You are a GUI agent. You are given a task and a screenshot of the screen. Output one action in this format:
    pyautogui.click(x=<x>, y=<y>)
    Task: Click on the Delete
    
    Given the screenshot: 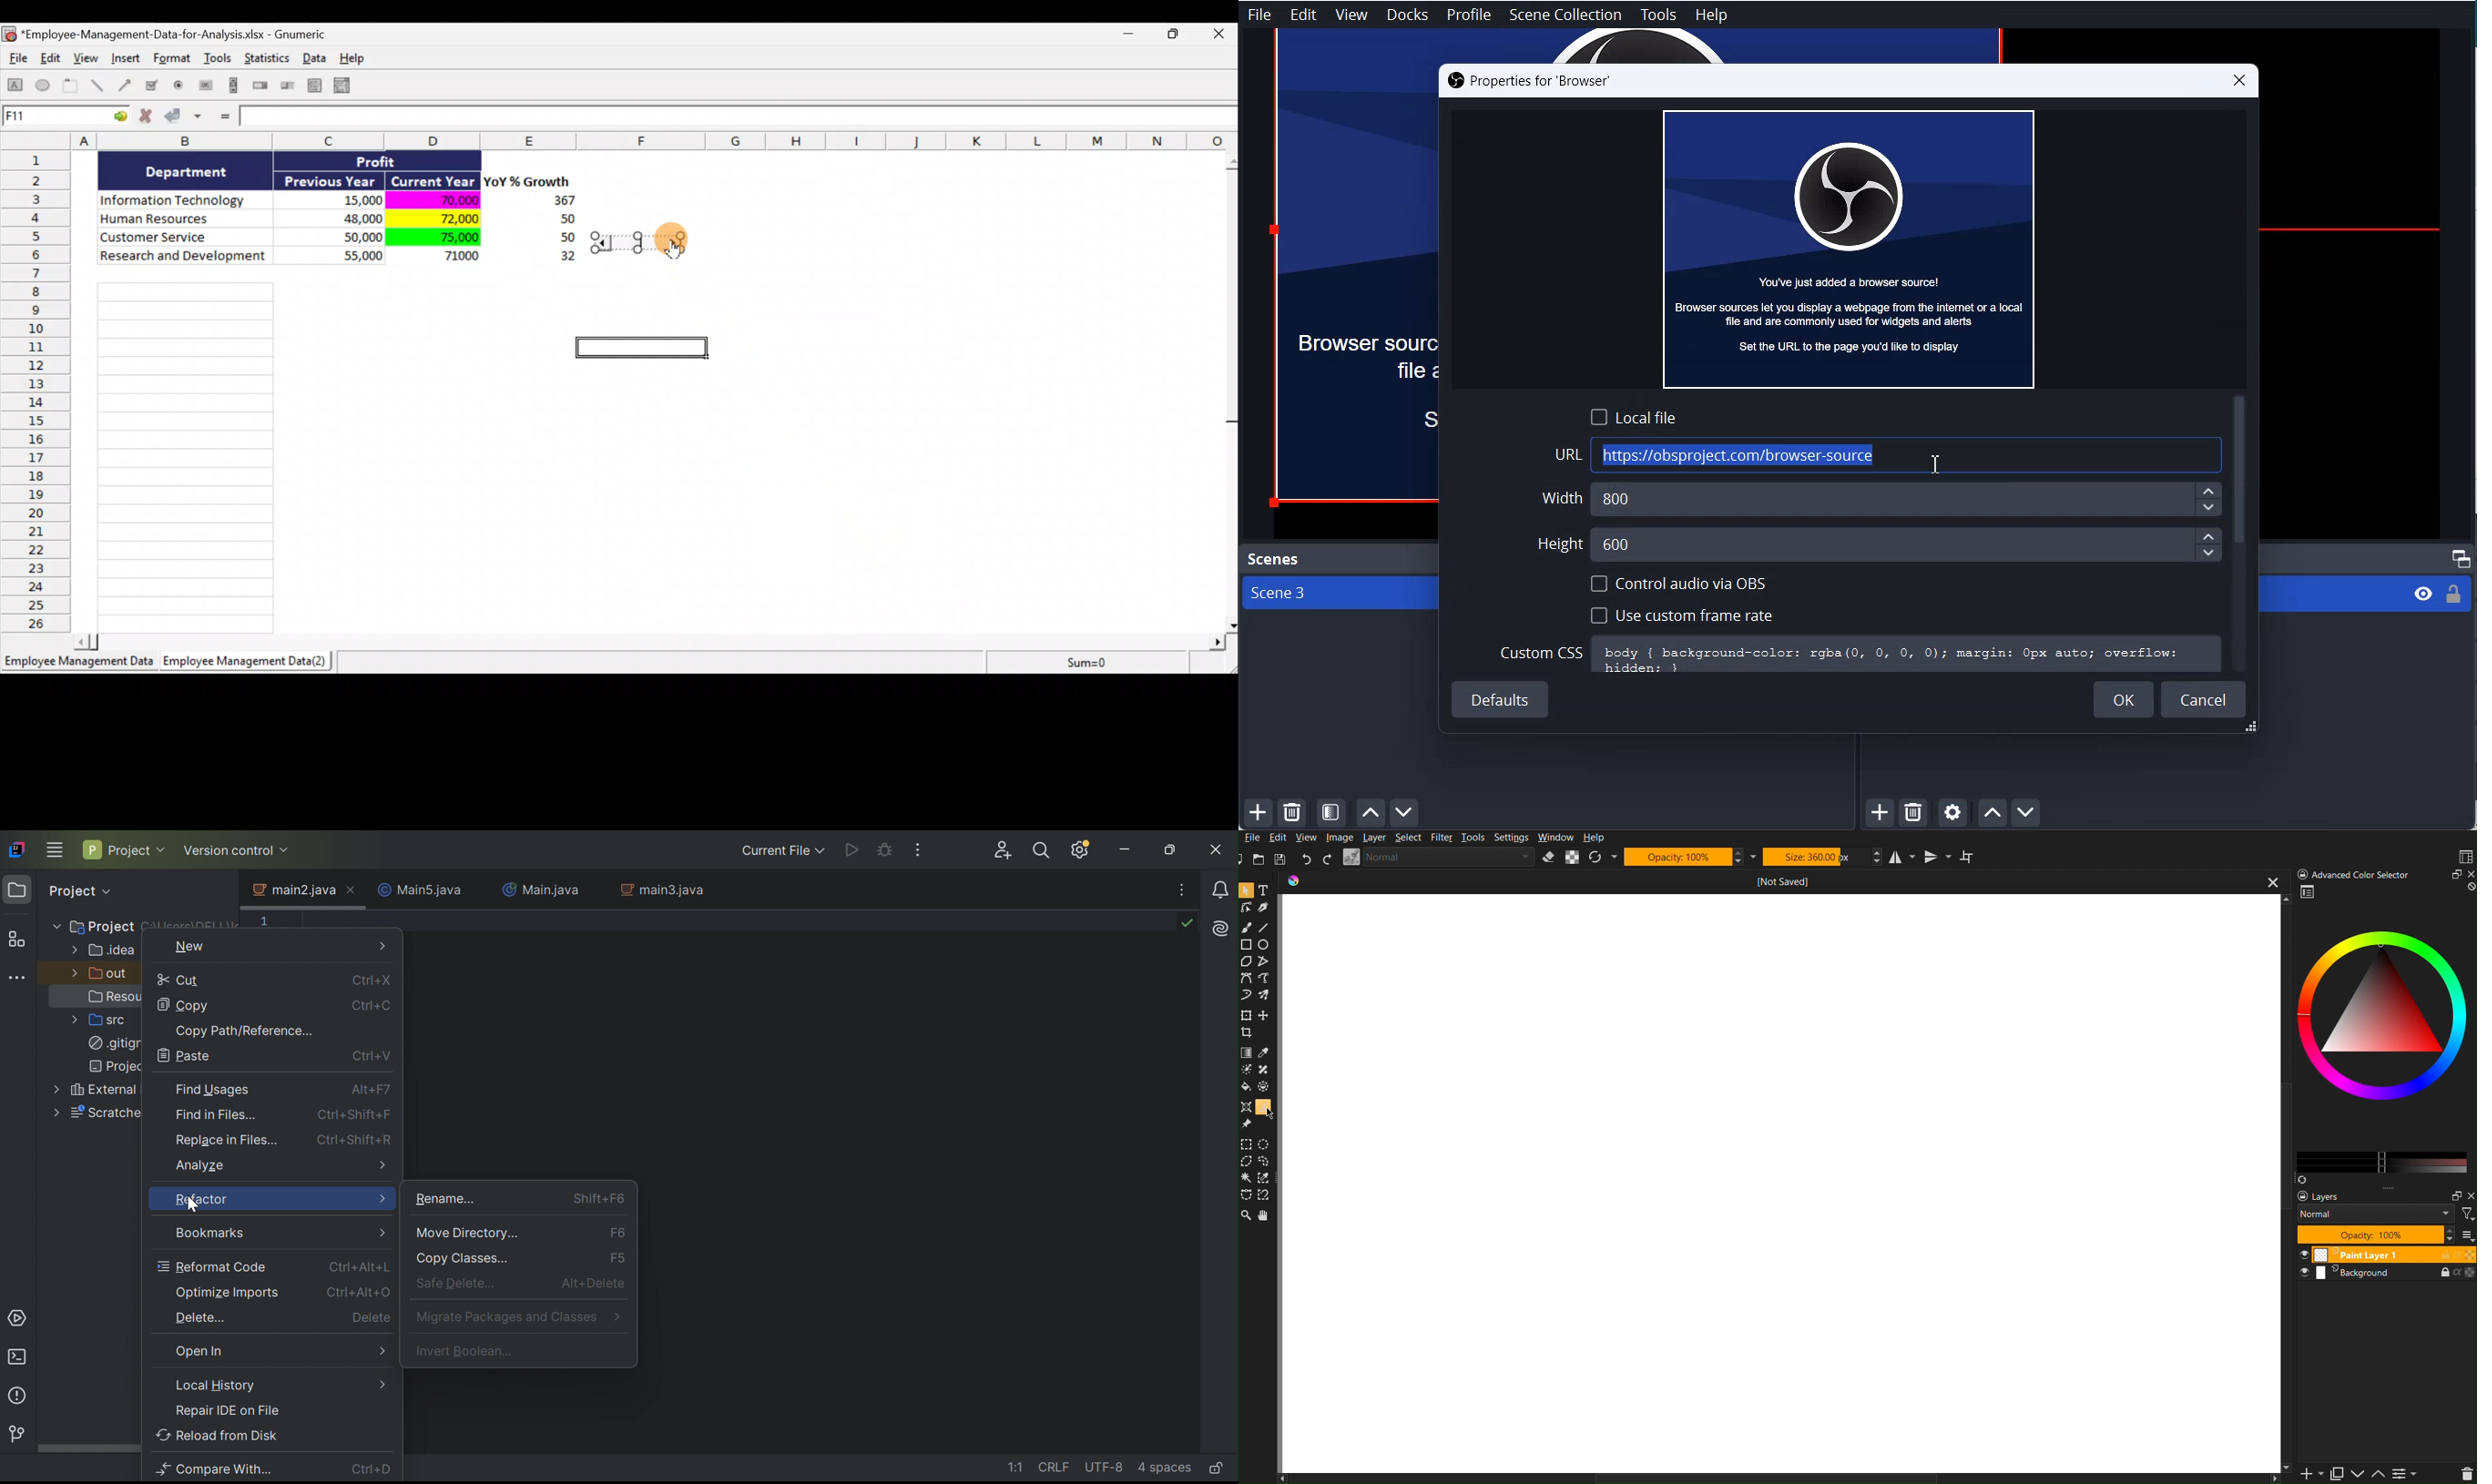 What is the action you would take?
    pyautogui.click(x=2465, y=1474)
    